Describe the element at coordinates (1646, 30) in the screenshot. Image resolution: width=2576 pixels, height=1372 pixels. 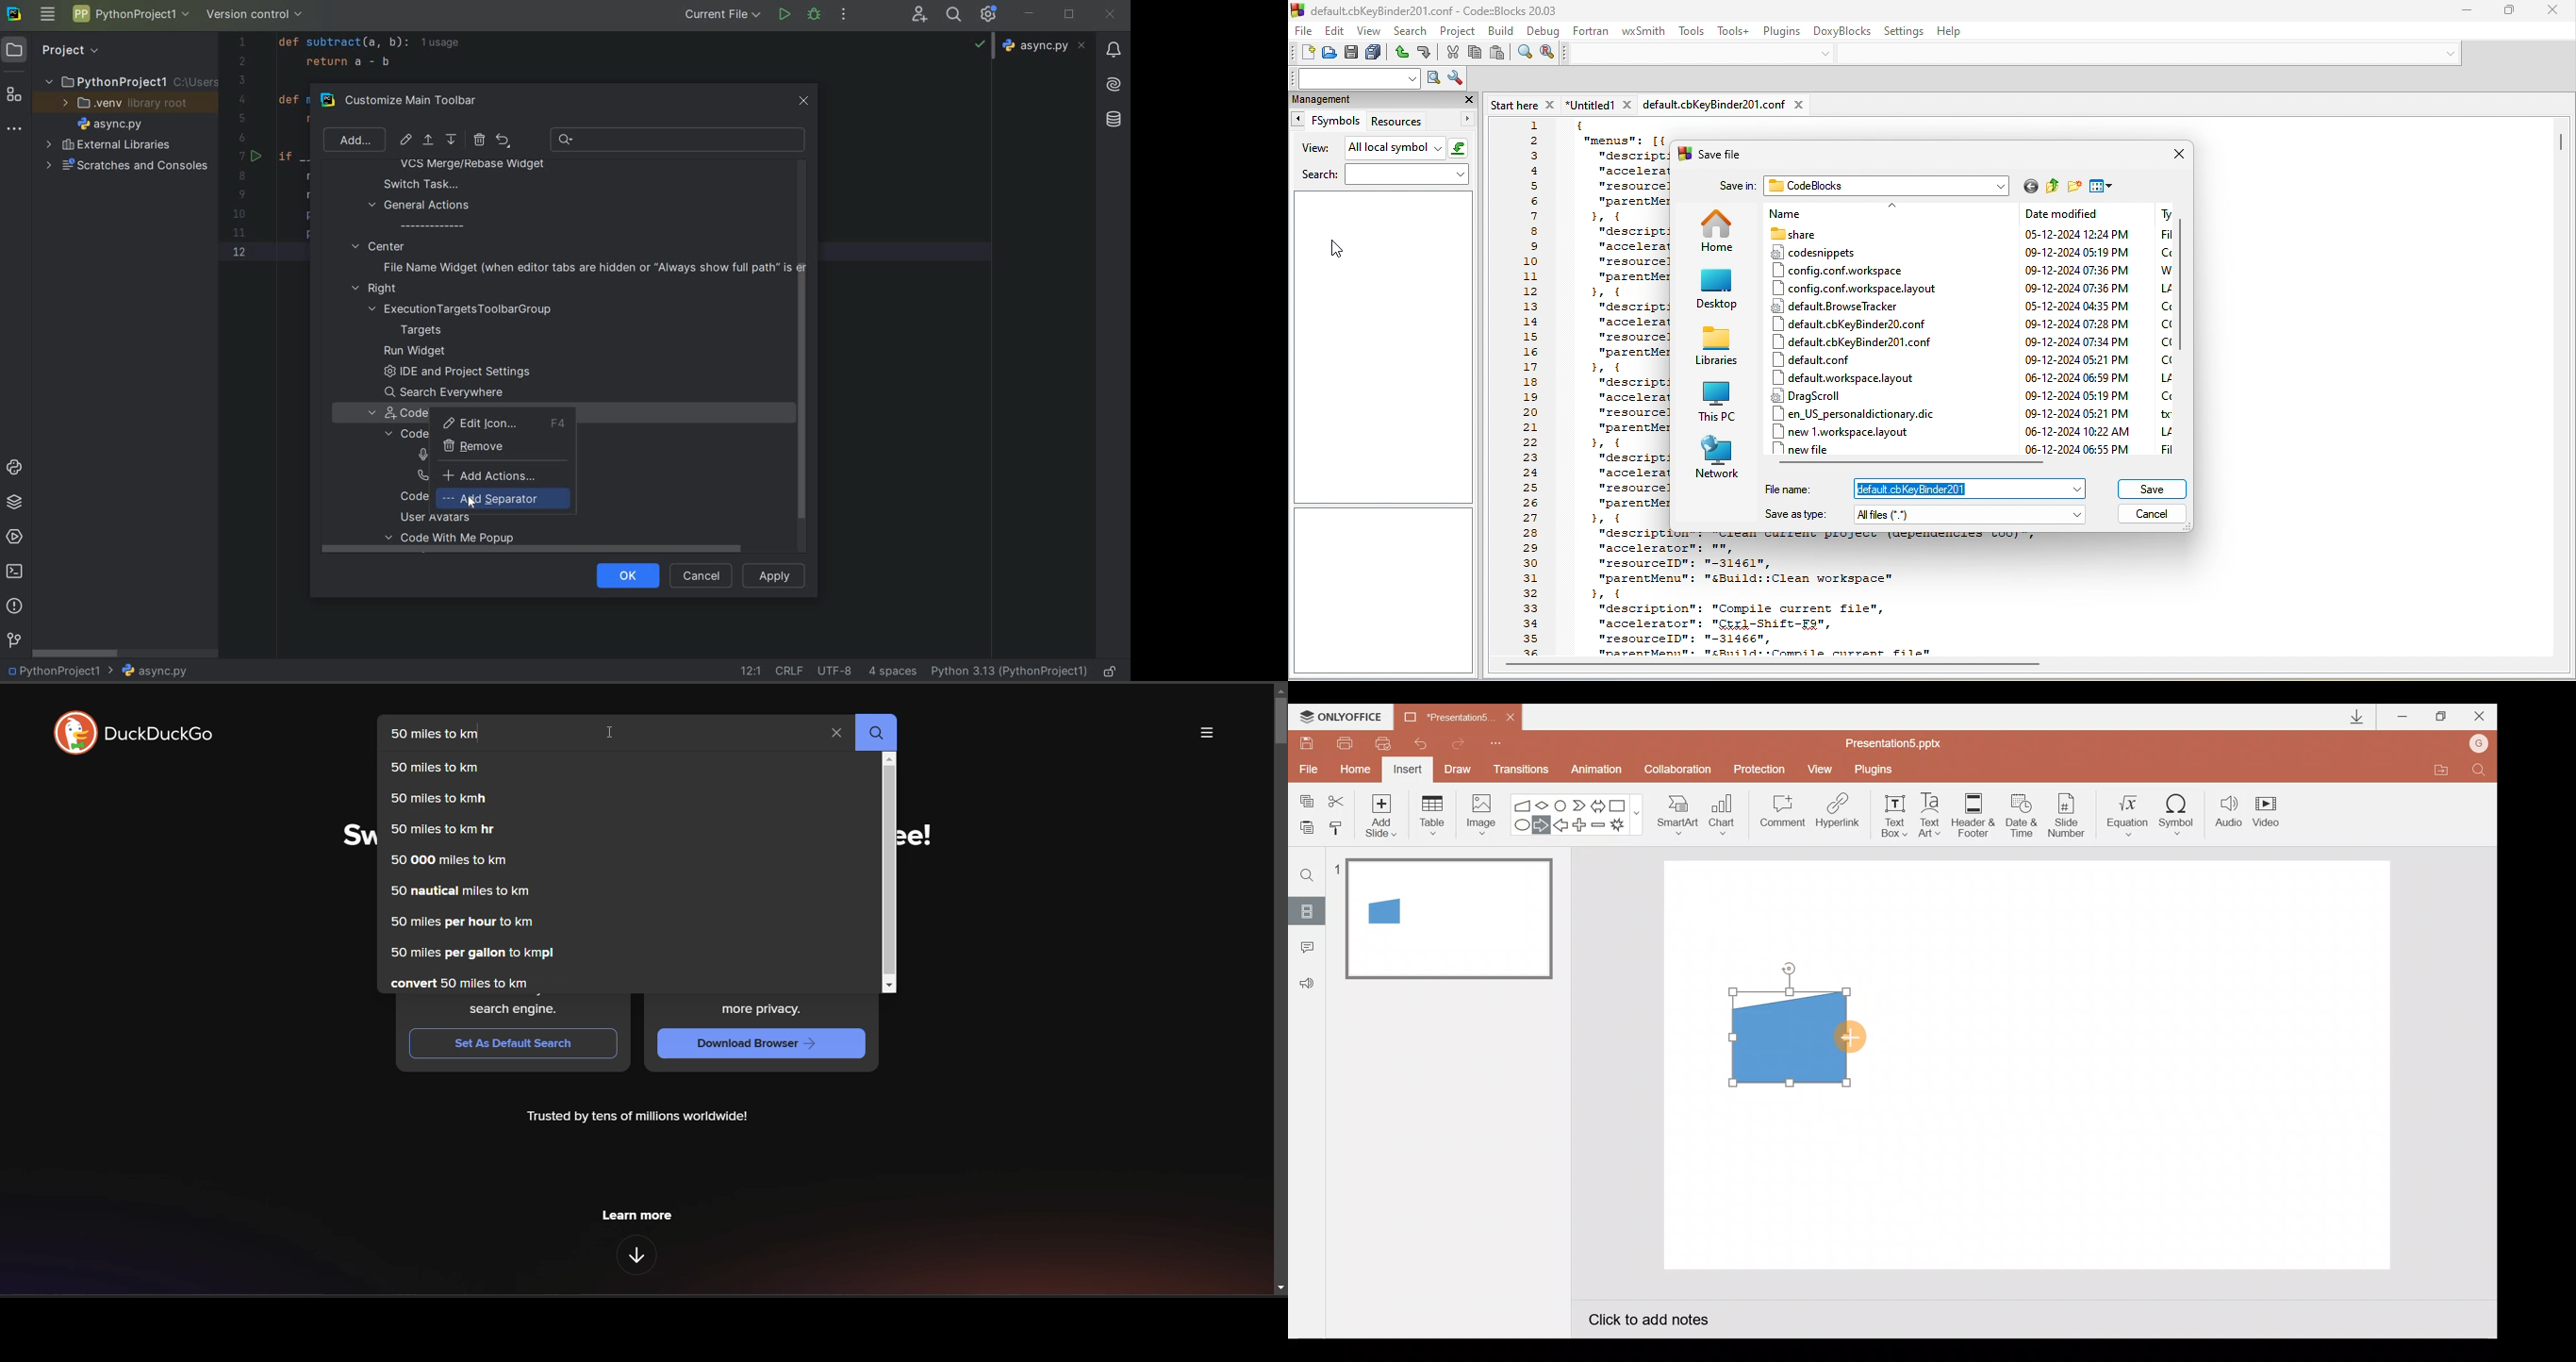
I see `wxsmith` at that location.